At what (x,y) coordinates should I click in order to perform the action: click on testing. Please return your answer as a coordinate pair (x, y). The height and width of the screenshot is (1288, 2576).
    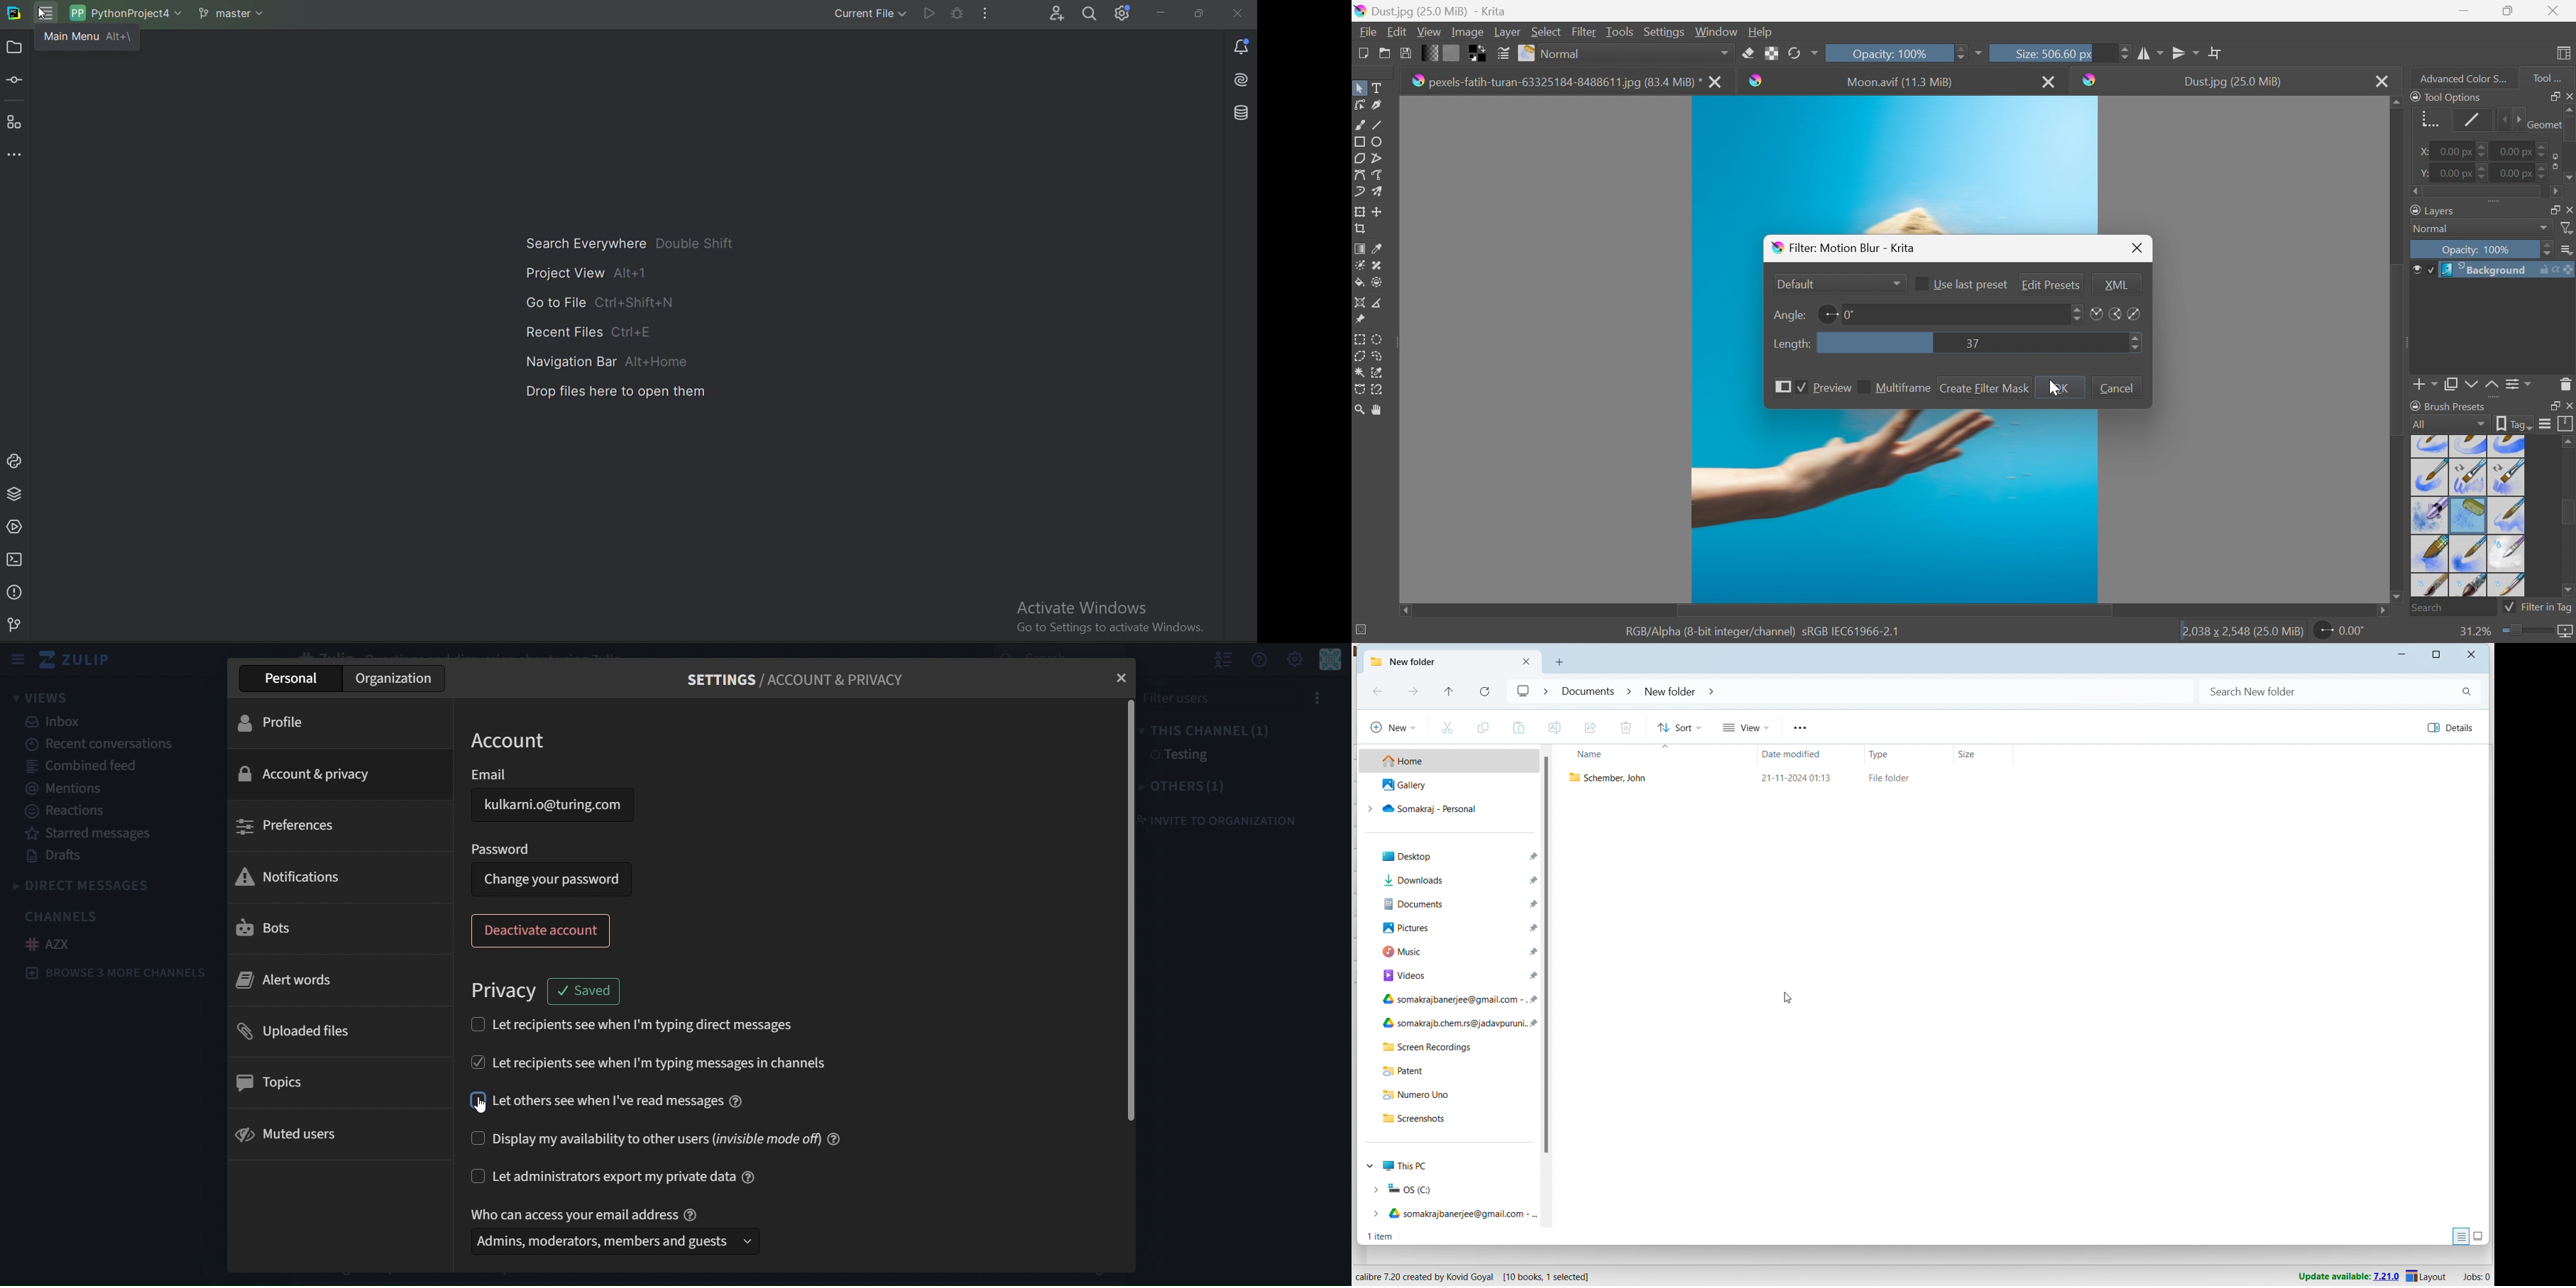
    Looking at the image, I should click on (1178, 755).